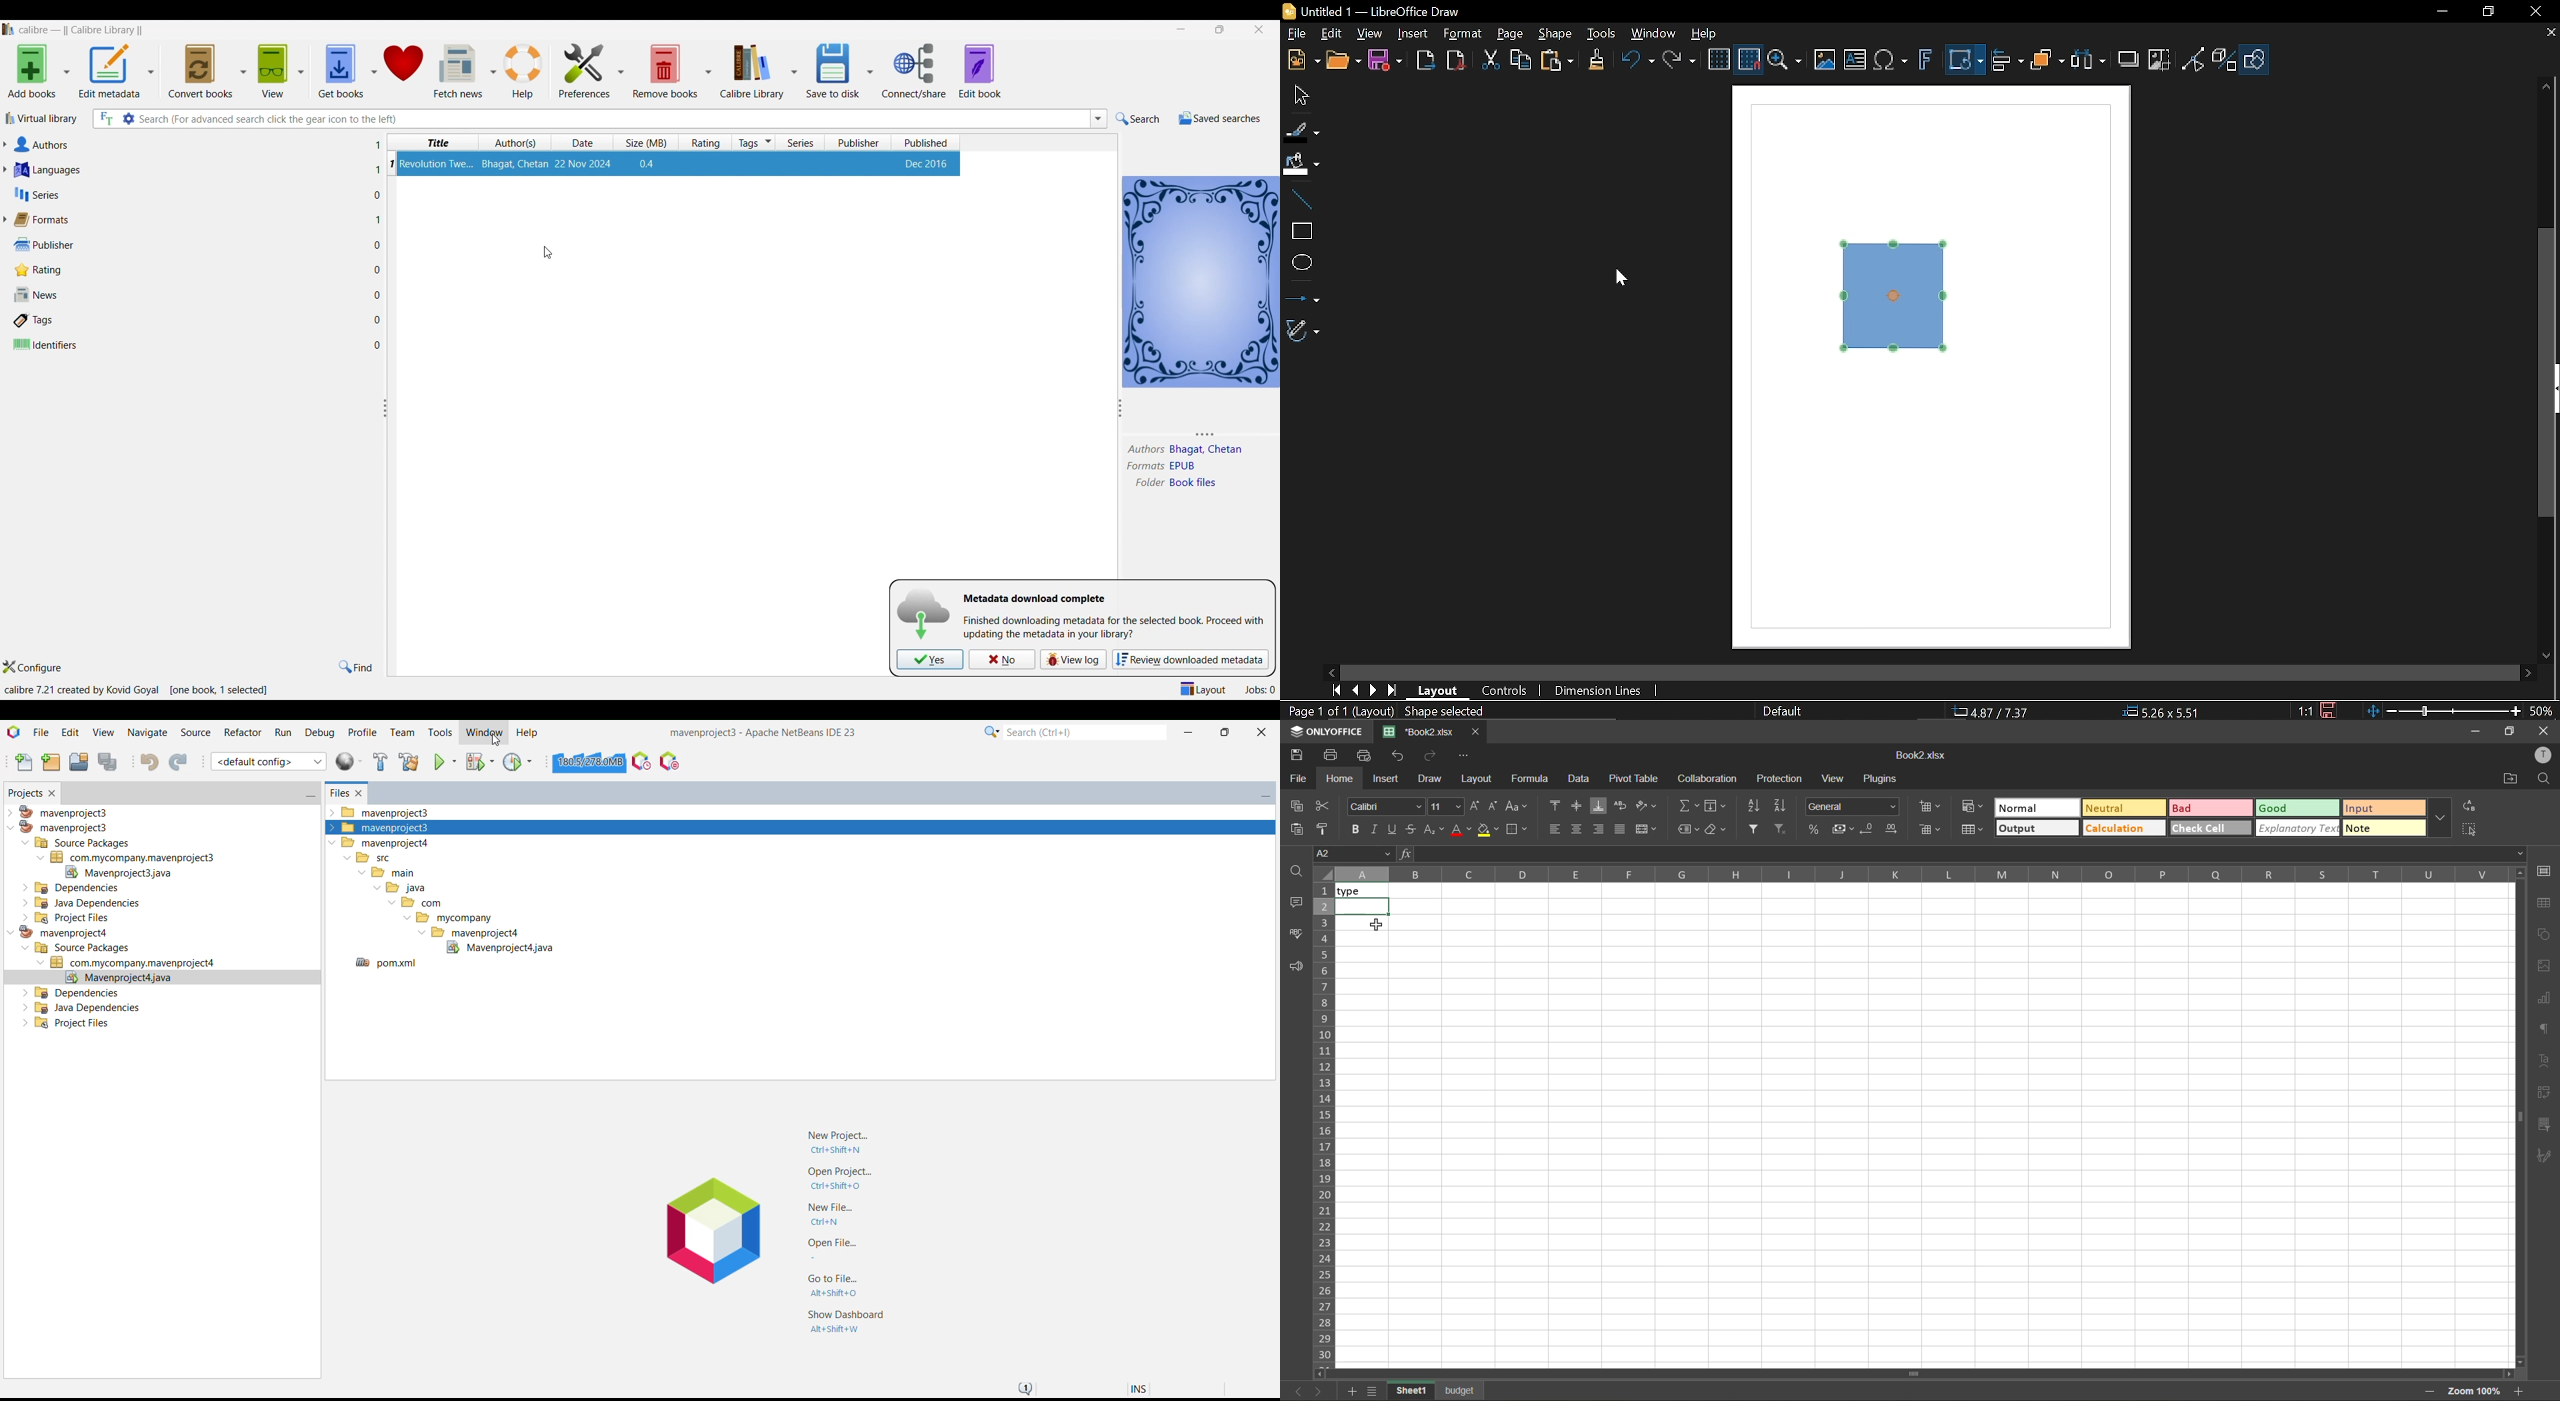  What do you see at coordinates (379, 319) in the screenshot?
I see `0` at bounding box center [379, 319].